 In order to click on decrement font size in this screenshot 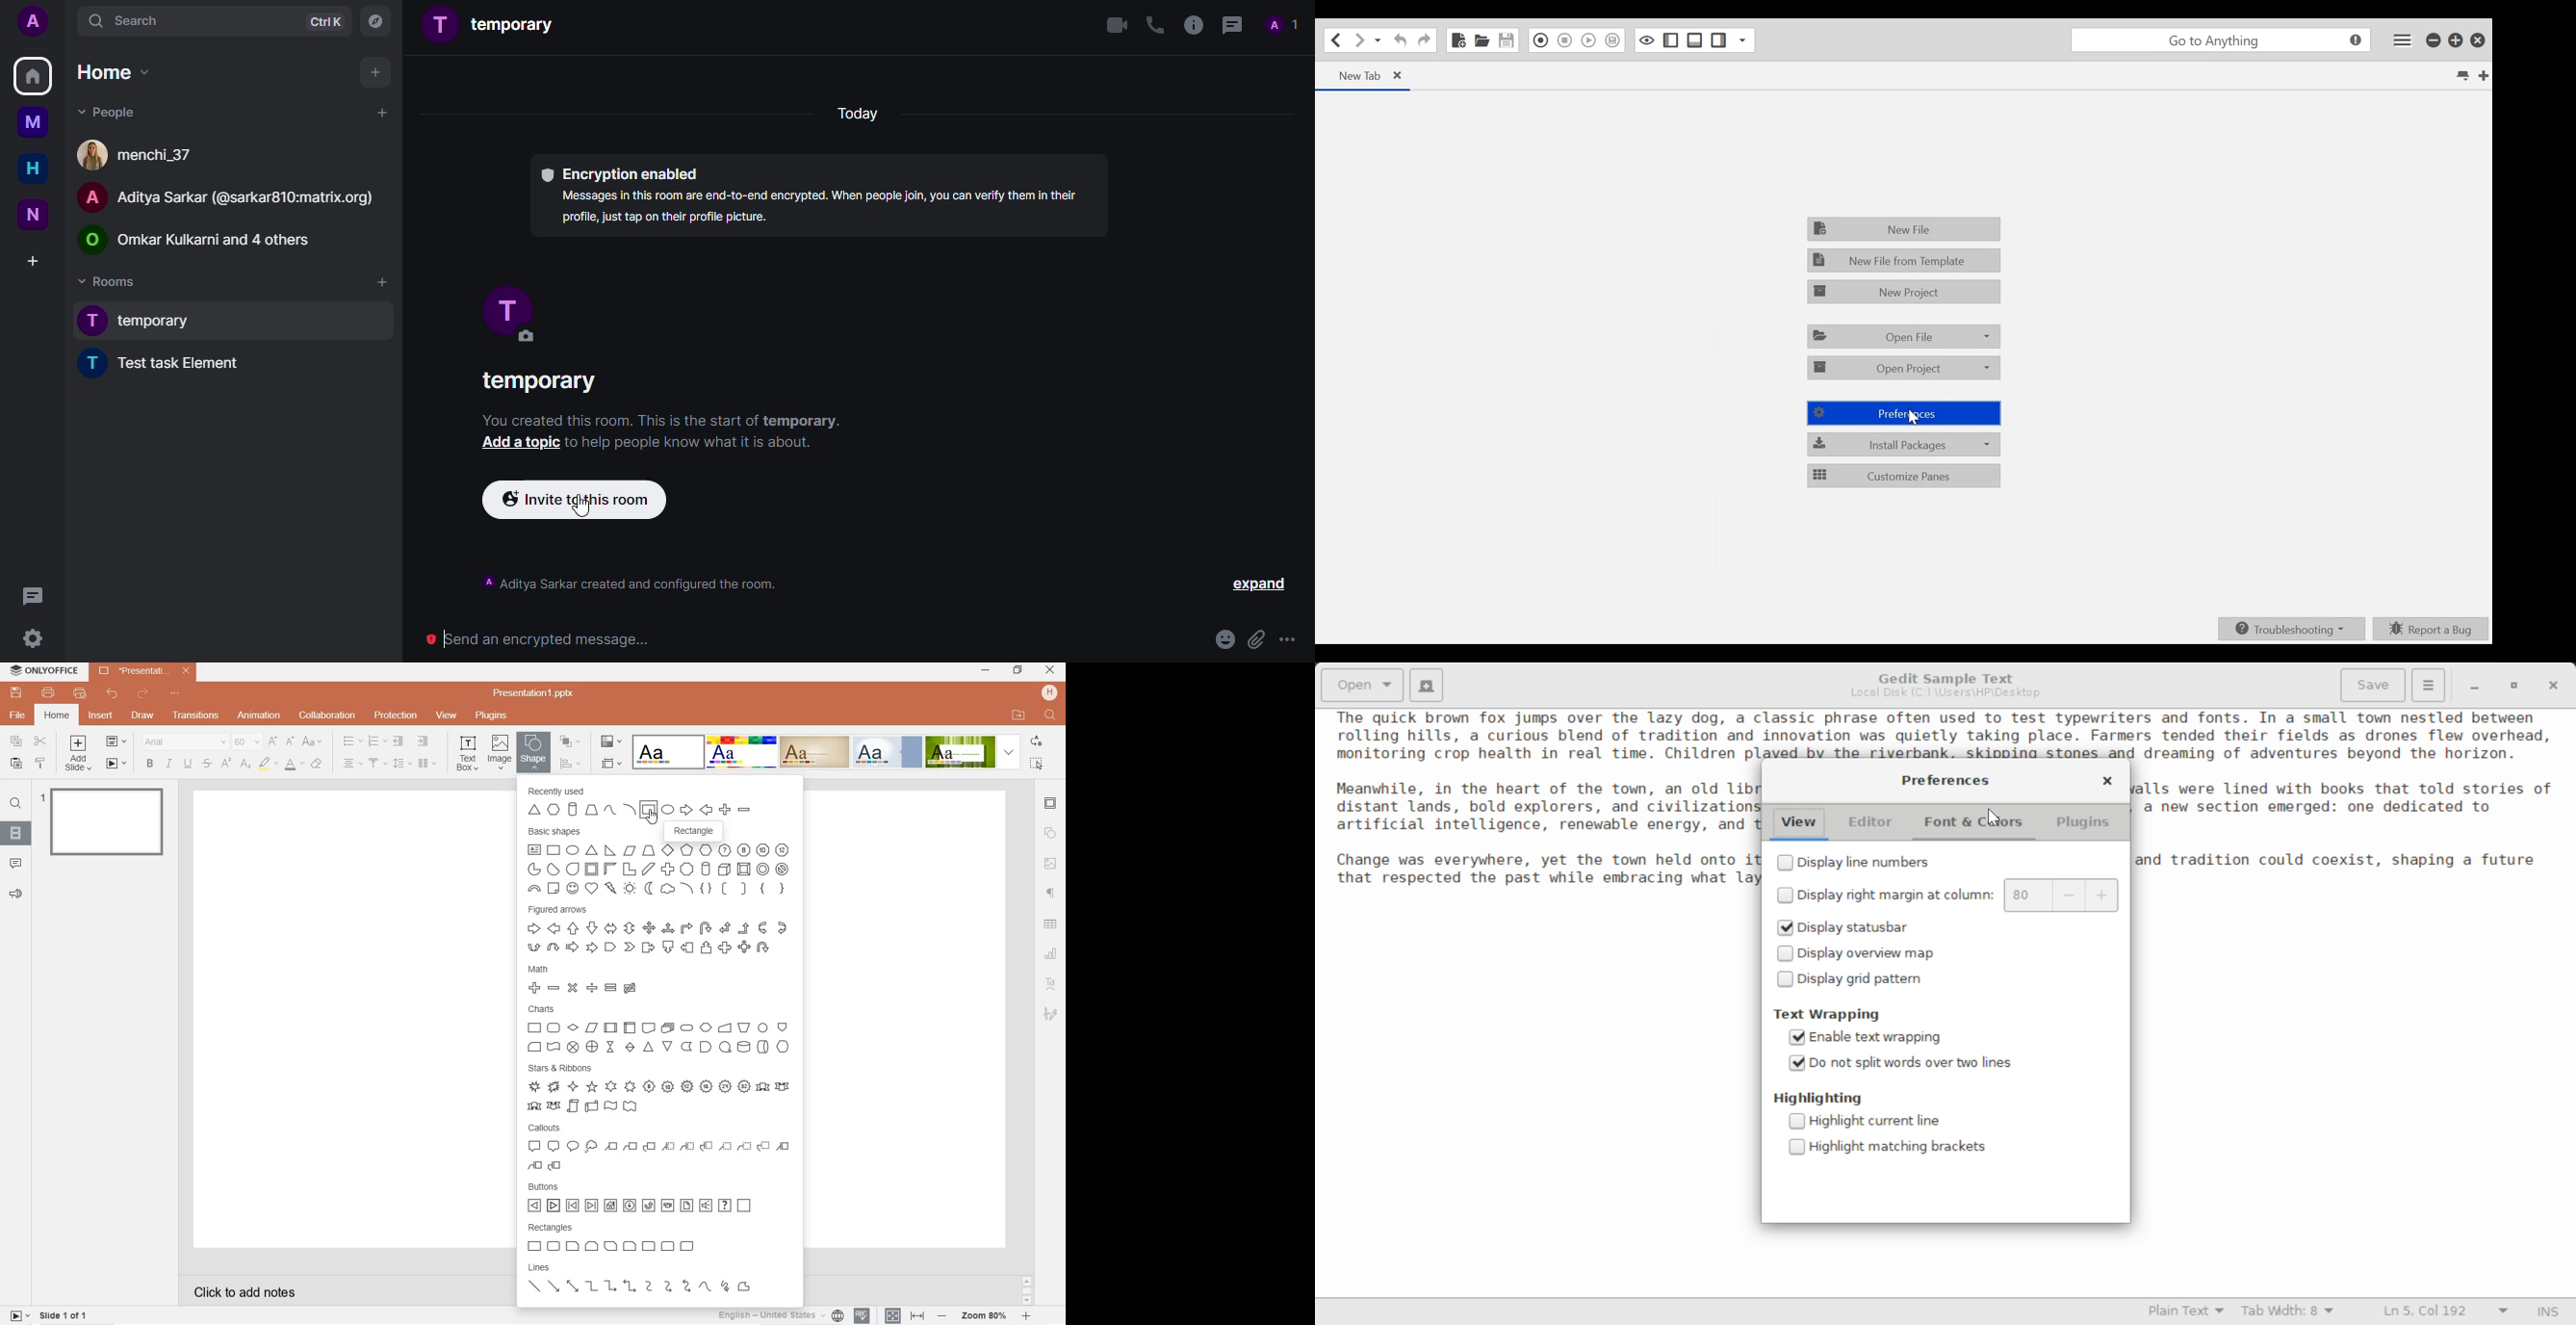, I will do `click(291, 741)`.